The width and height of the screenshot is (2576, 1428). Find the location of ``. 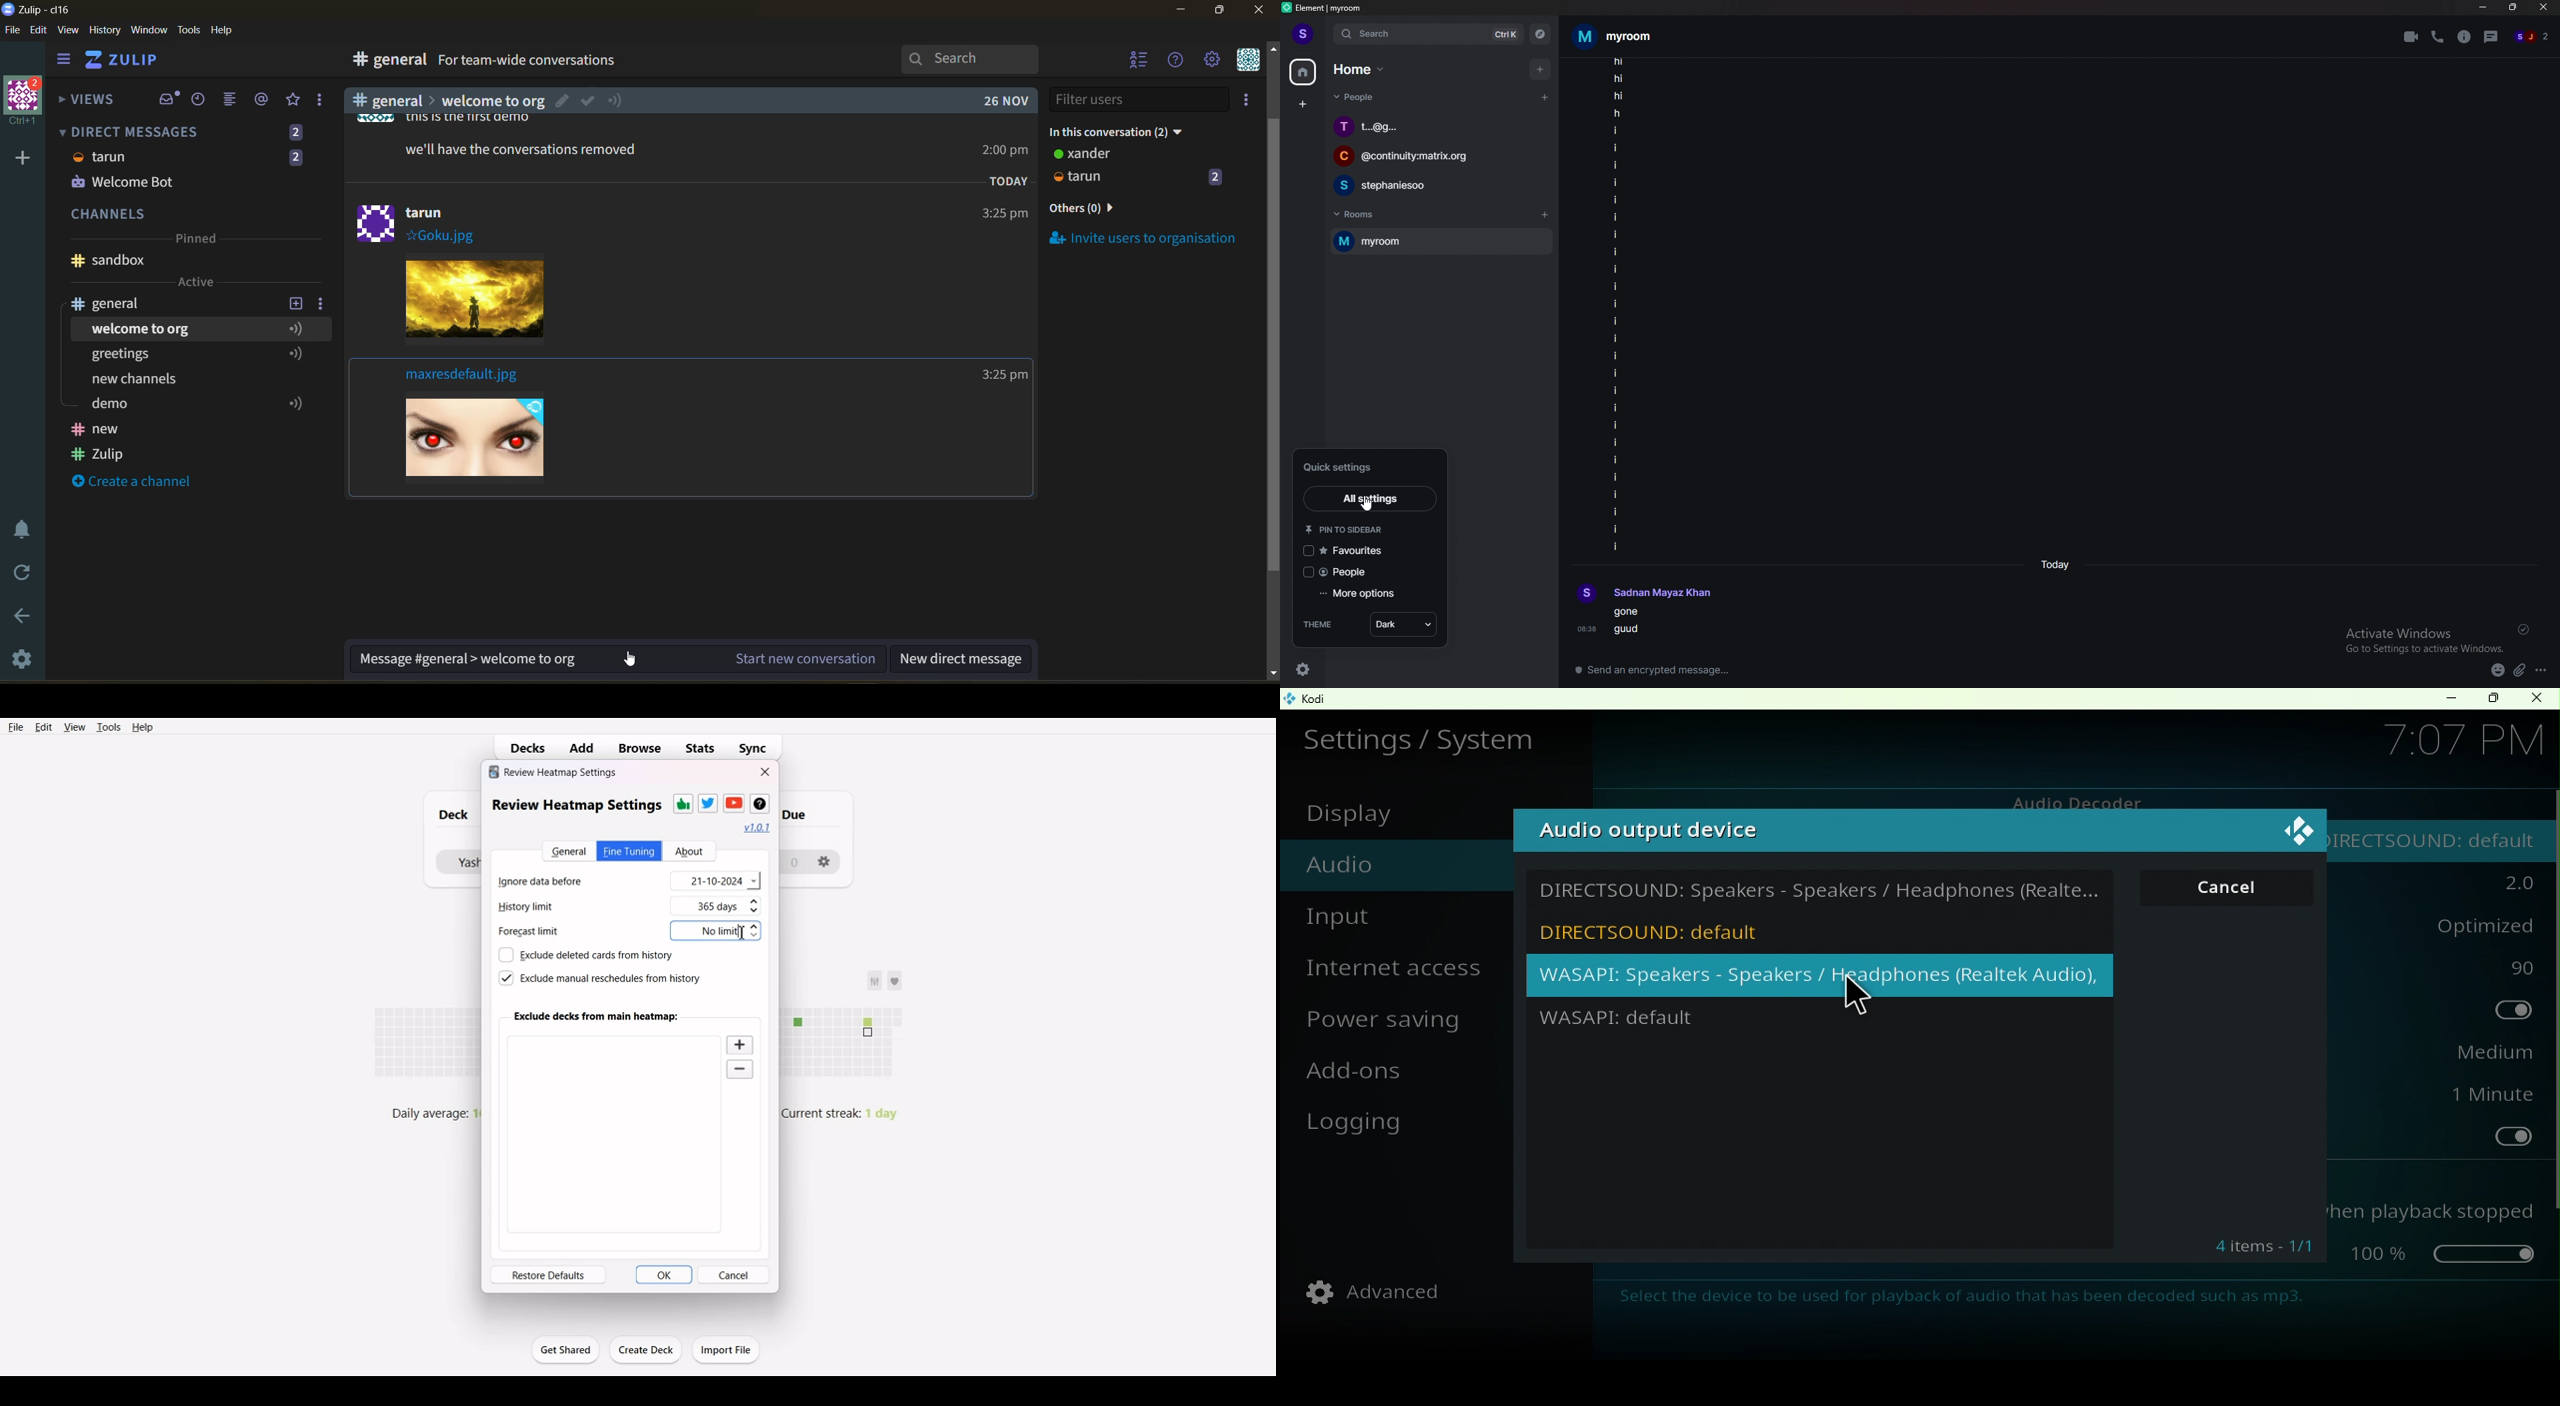

 is located at coordinates (469, 303).